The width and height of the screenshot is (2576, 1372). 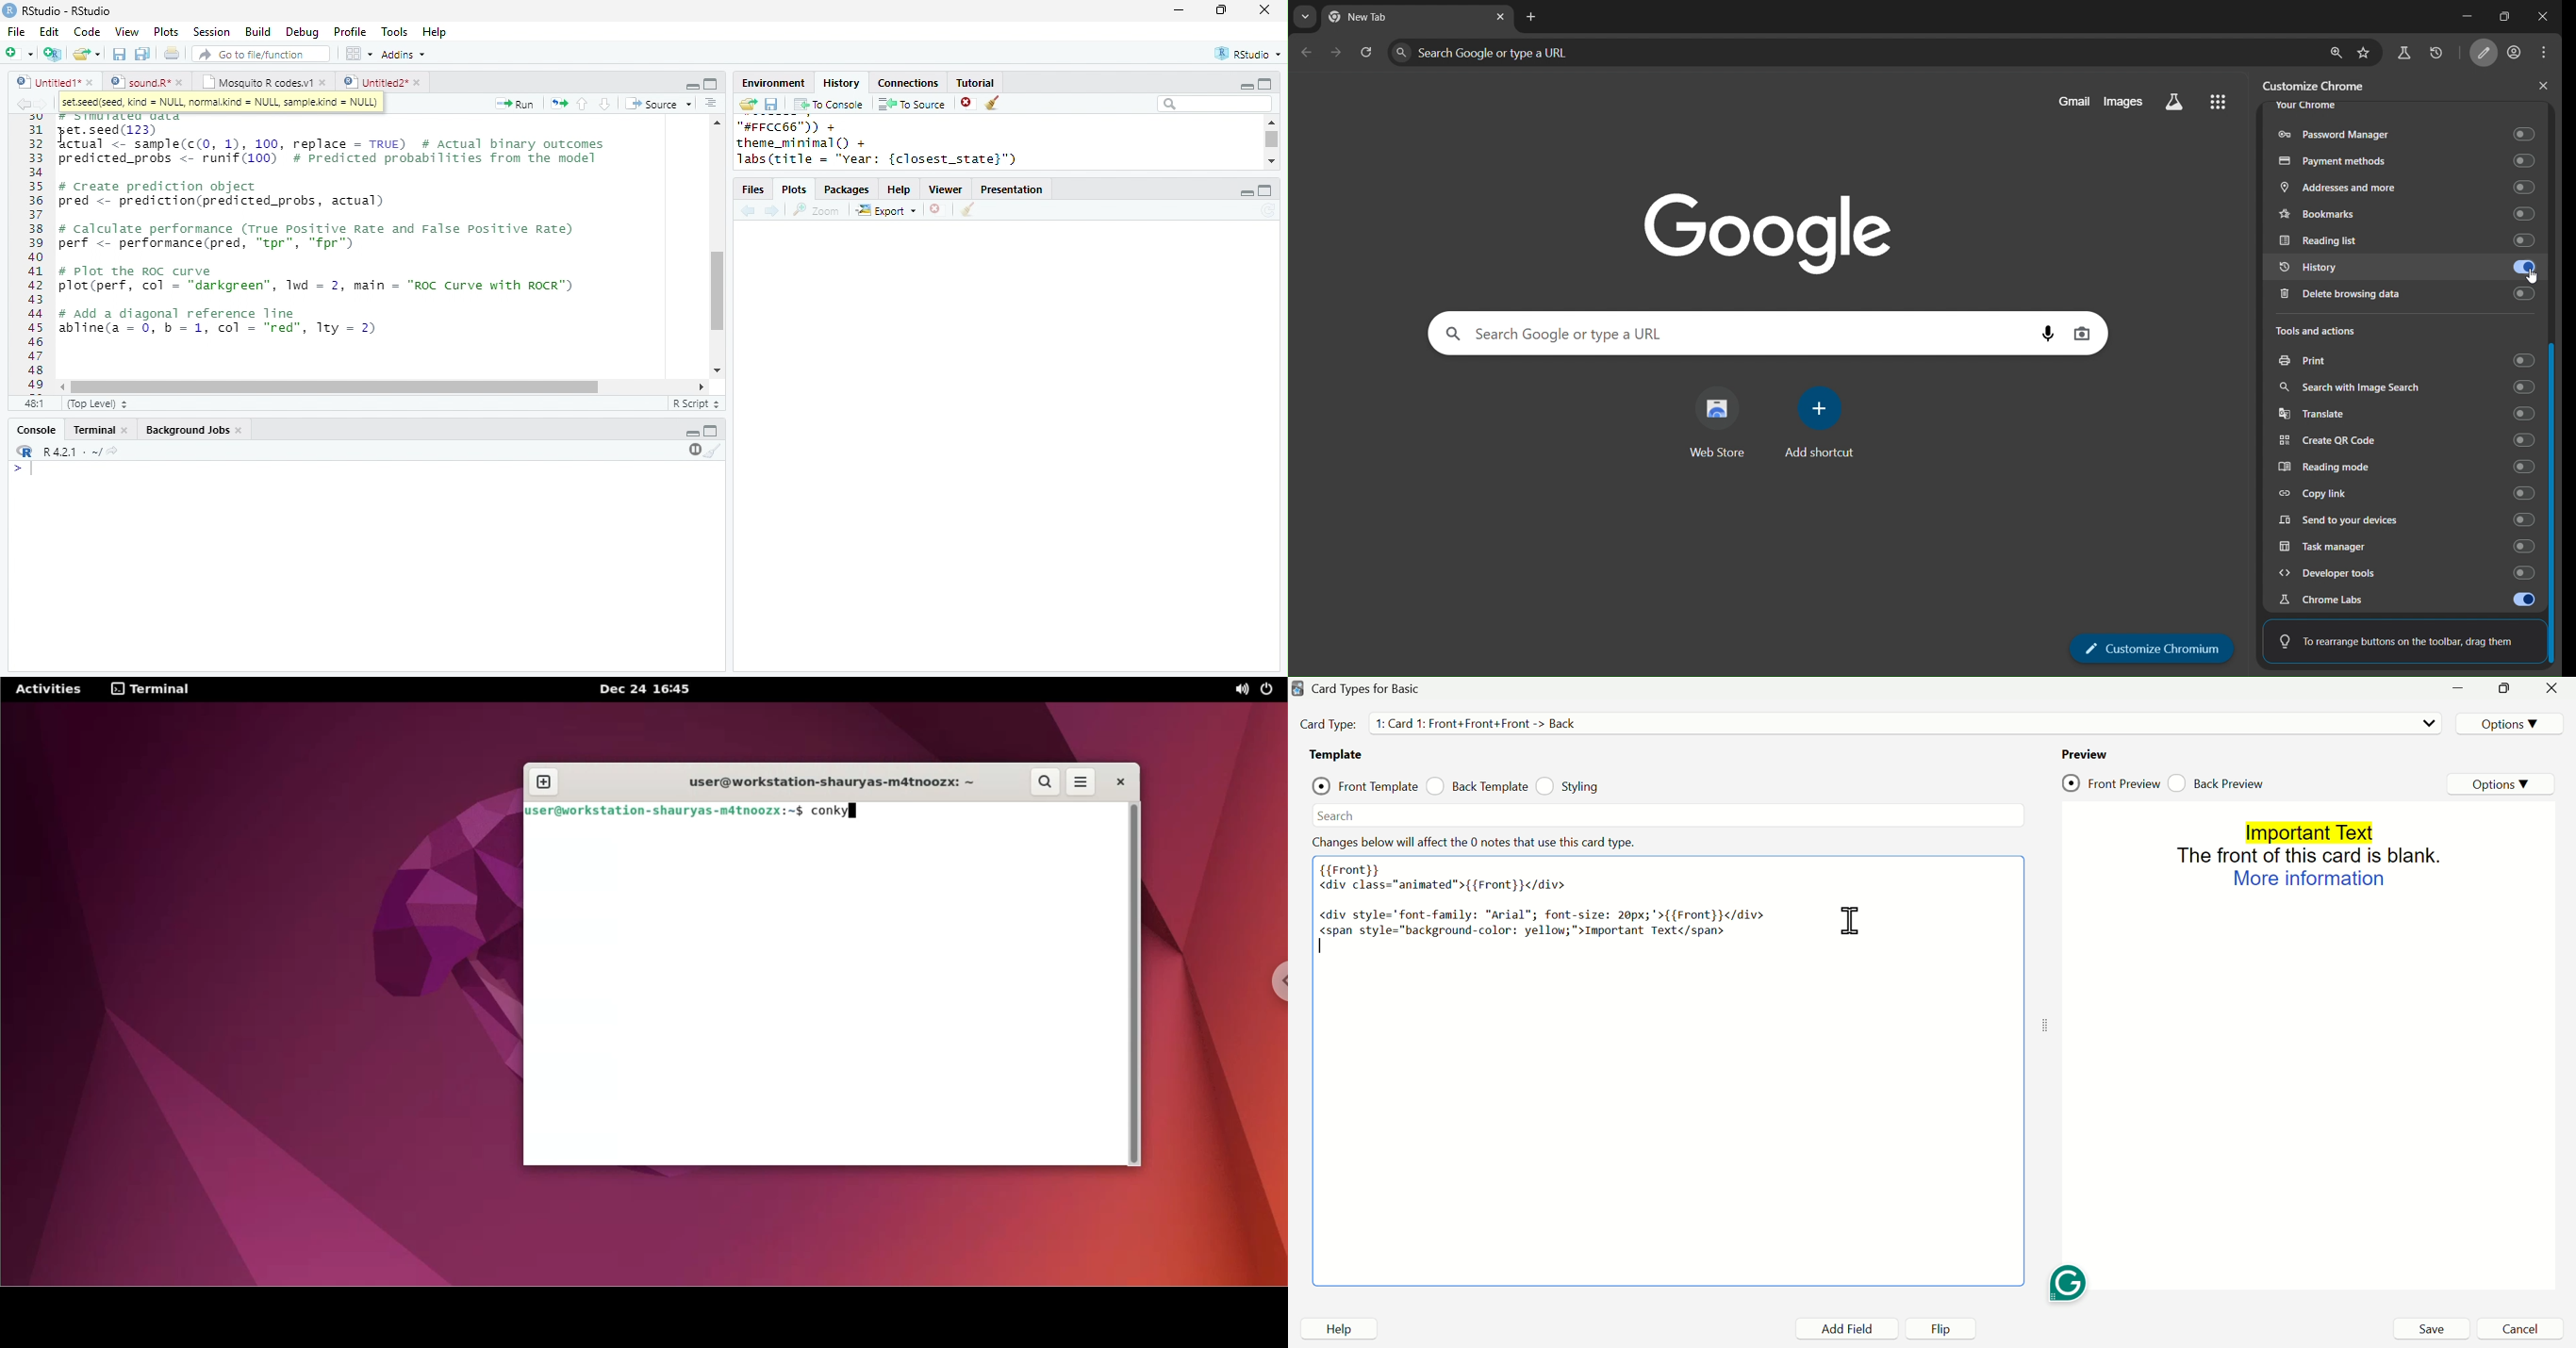 I want to click on save, so click(x=771, y=105).